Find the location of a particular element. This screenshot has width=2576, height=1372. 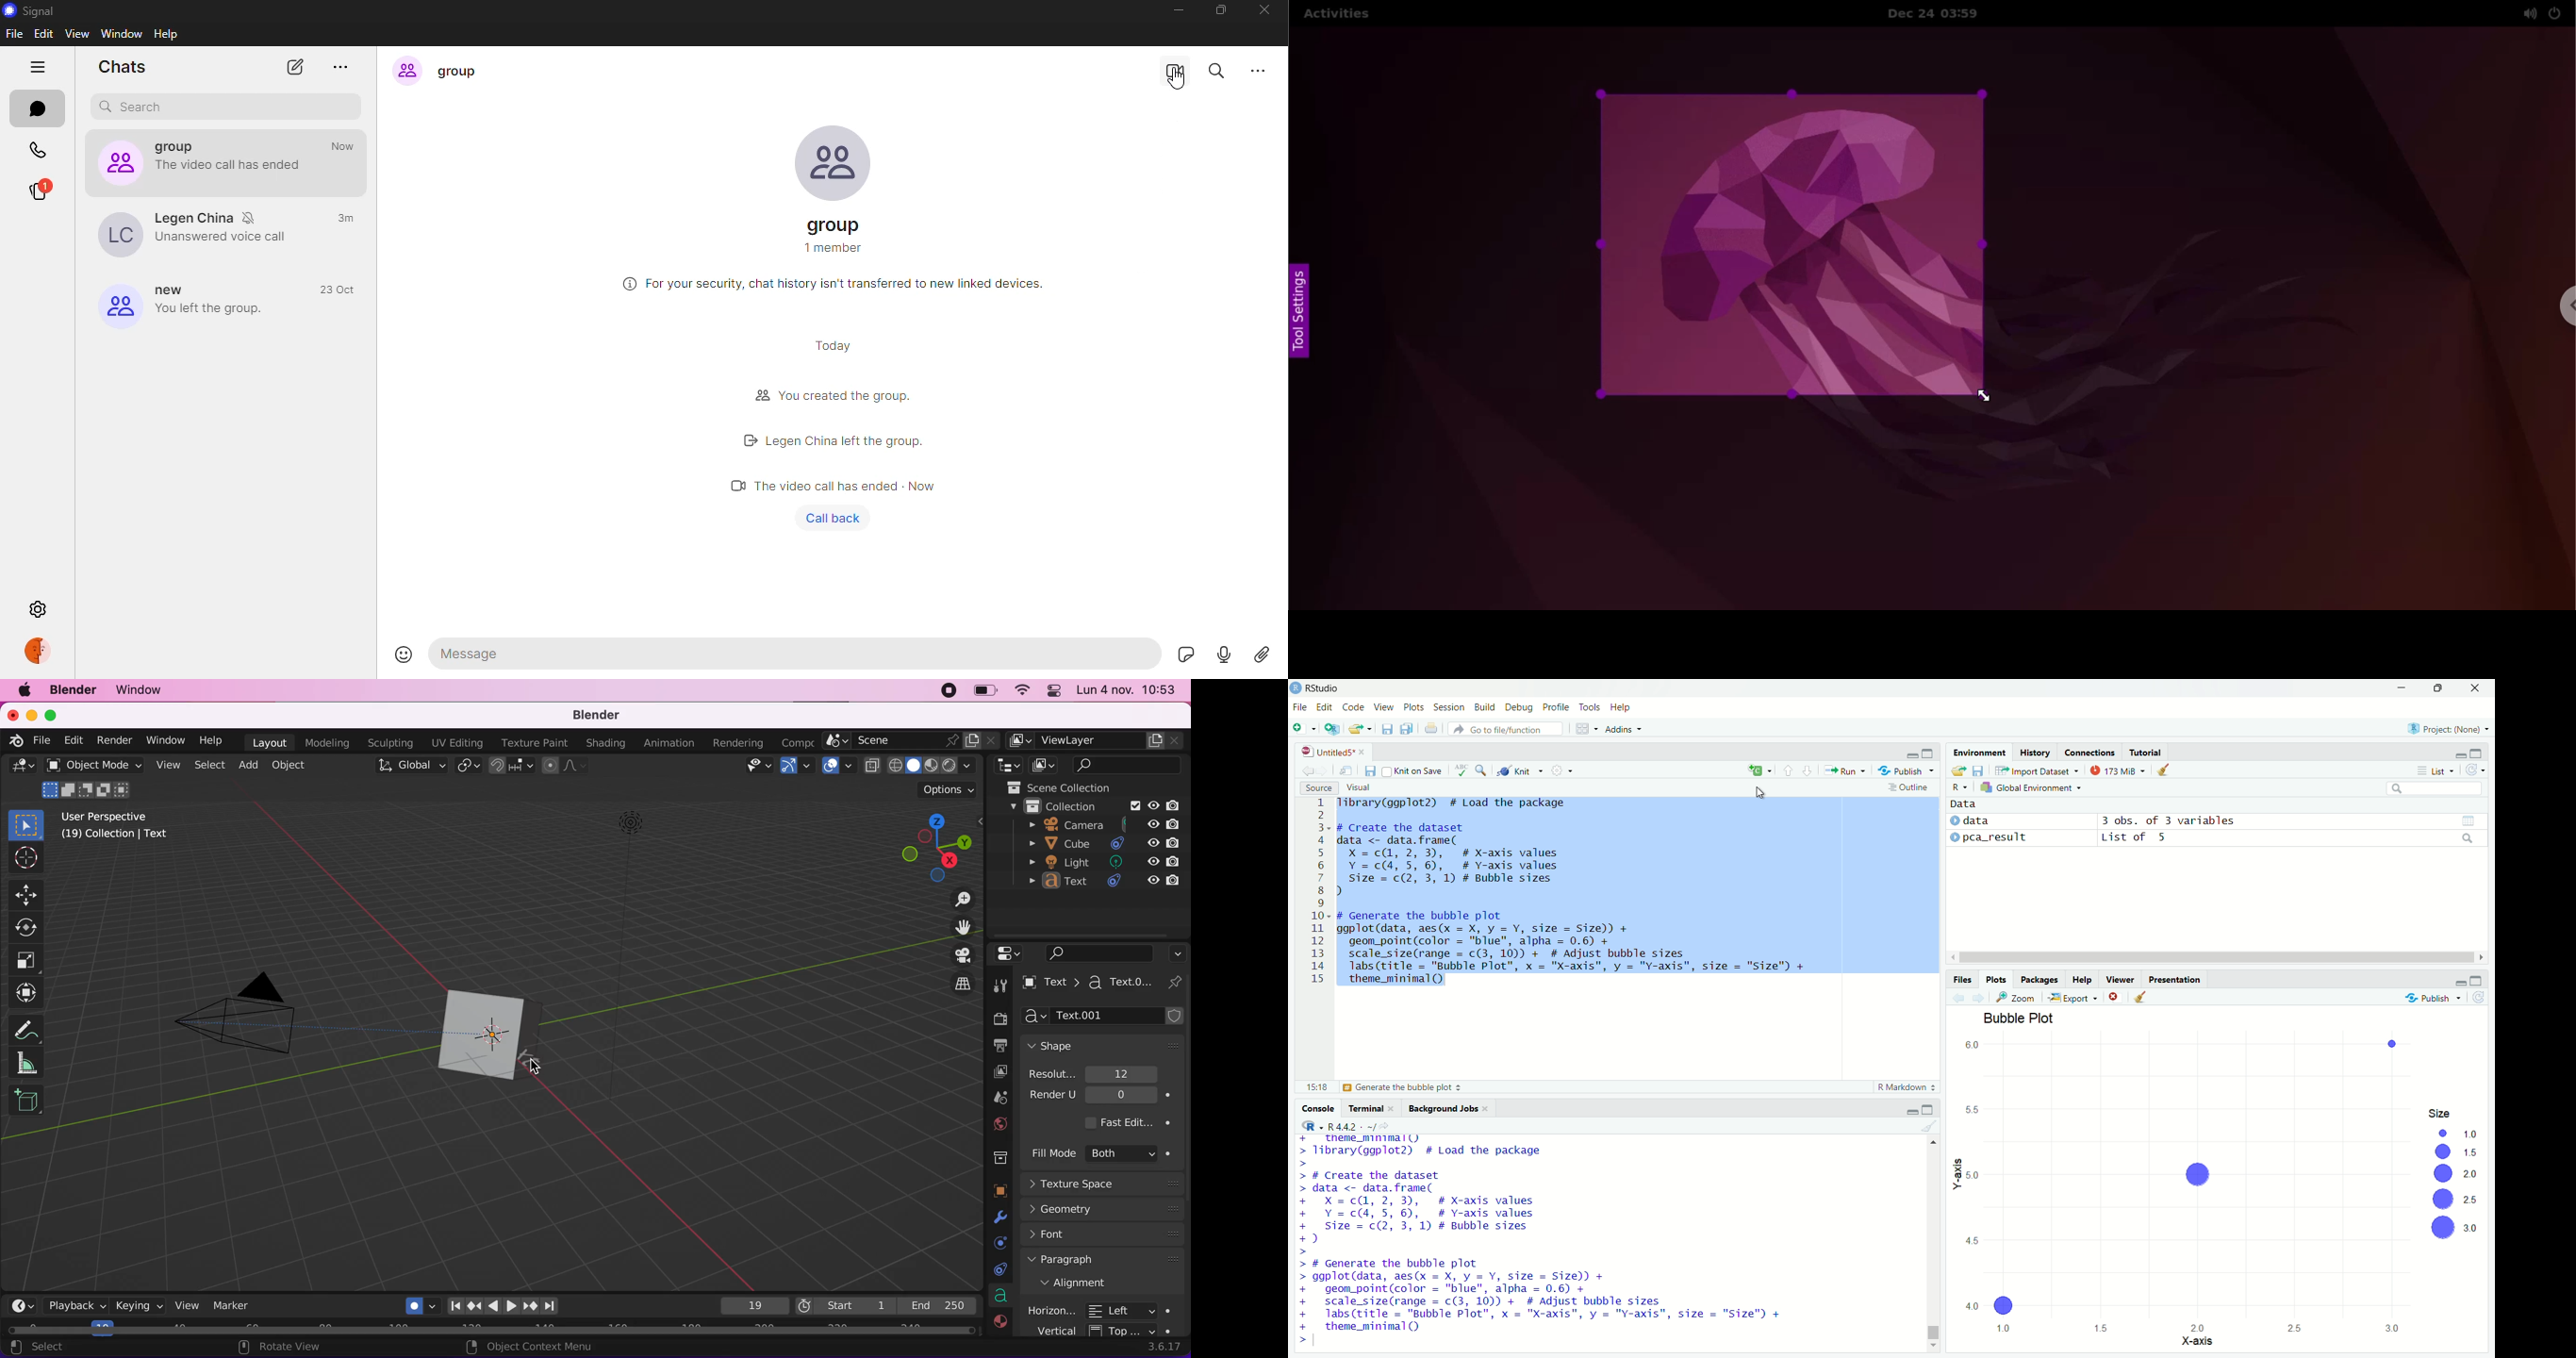

go to previous section is located at coordinates (1788, 770).